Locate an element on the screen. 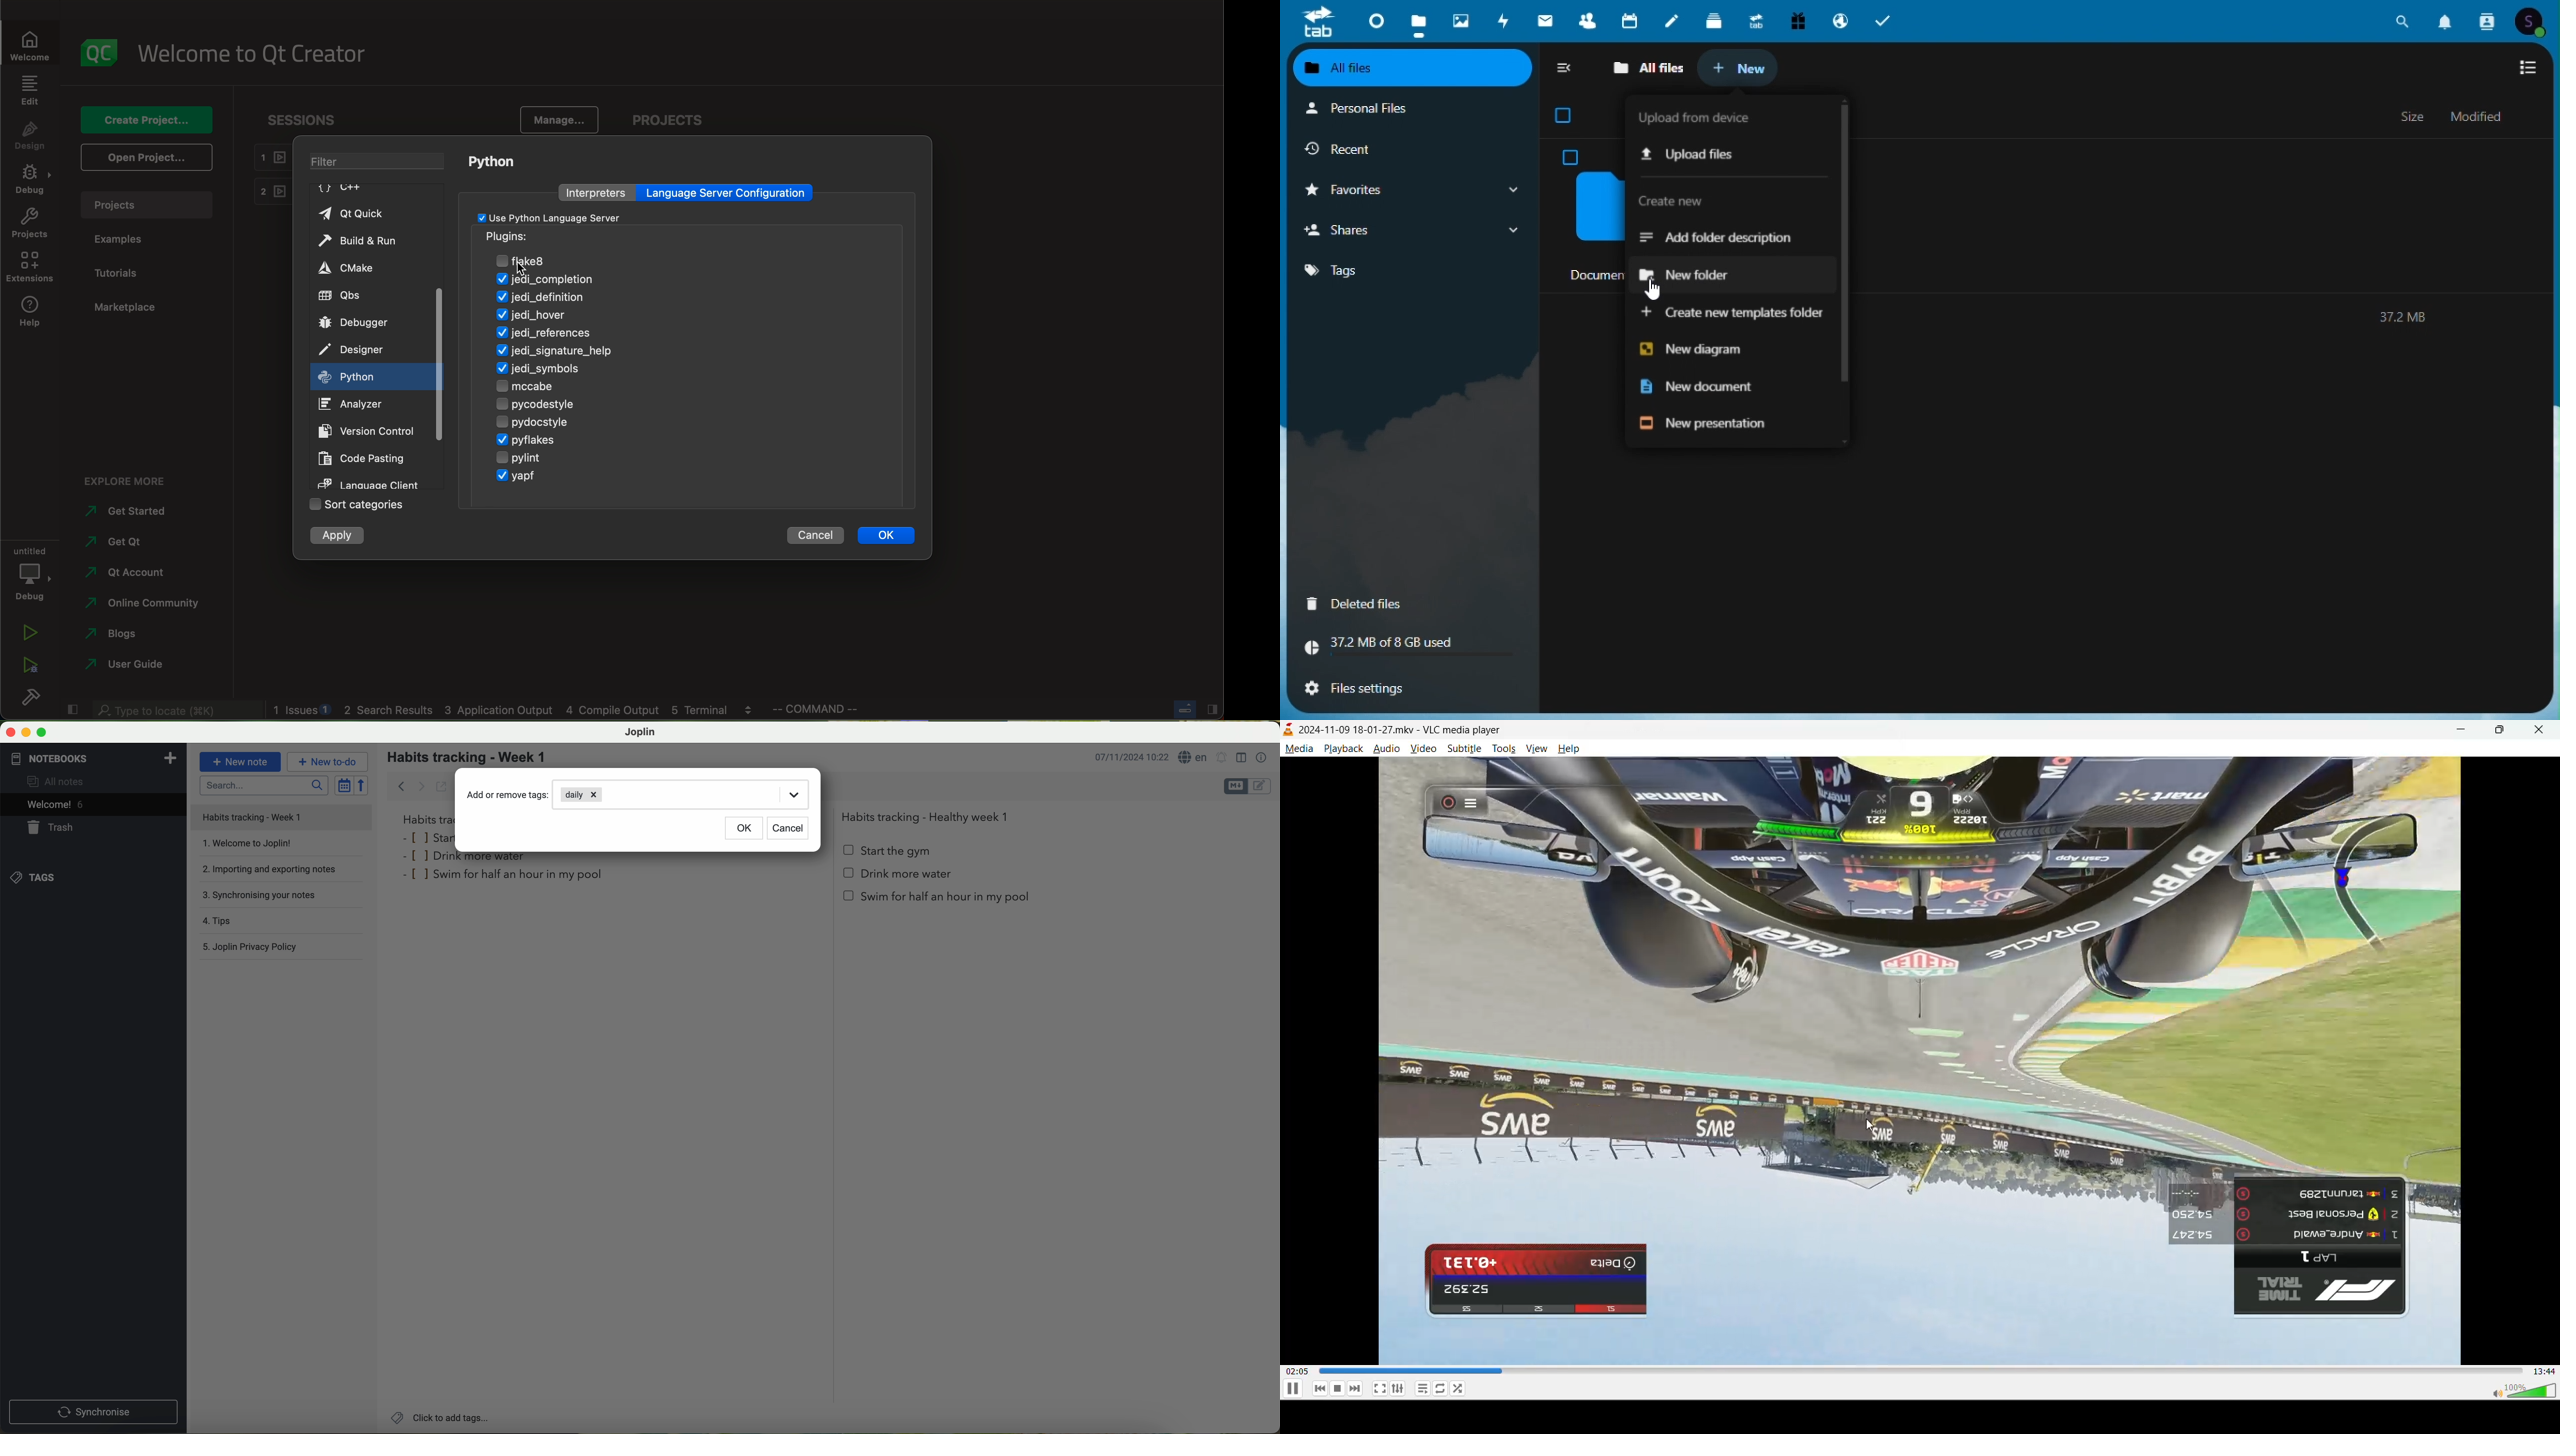 This screenshot has width=2576, height=1456. Vertical scrollbar is located at coordinates (1843, 245).